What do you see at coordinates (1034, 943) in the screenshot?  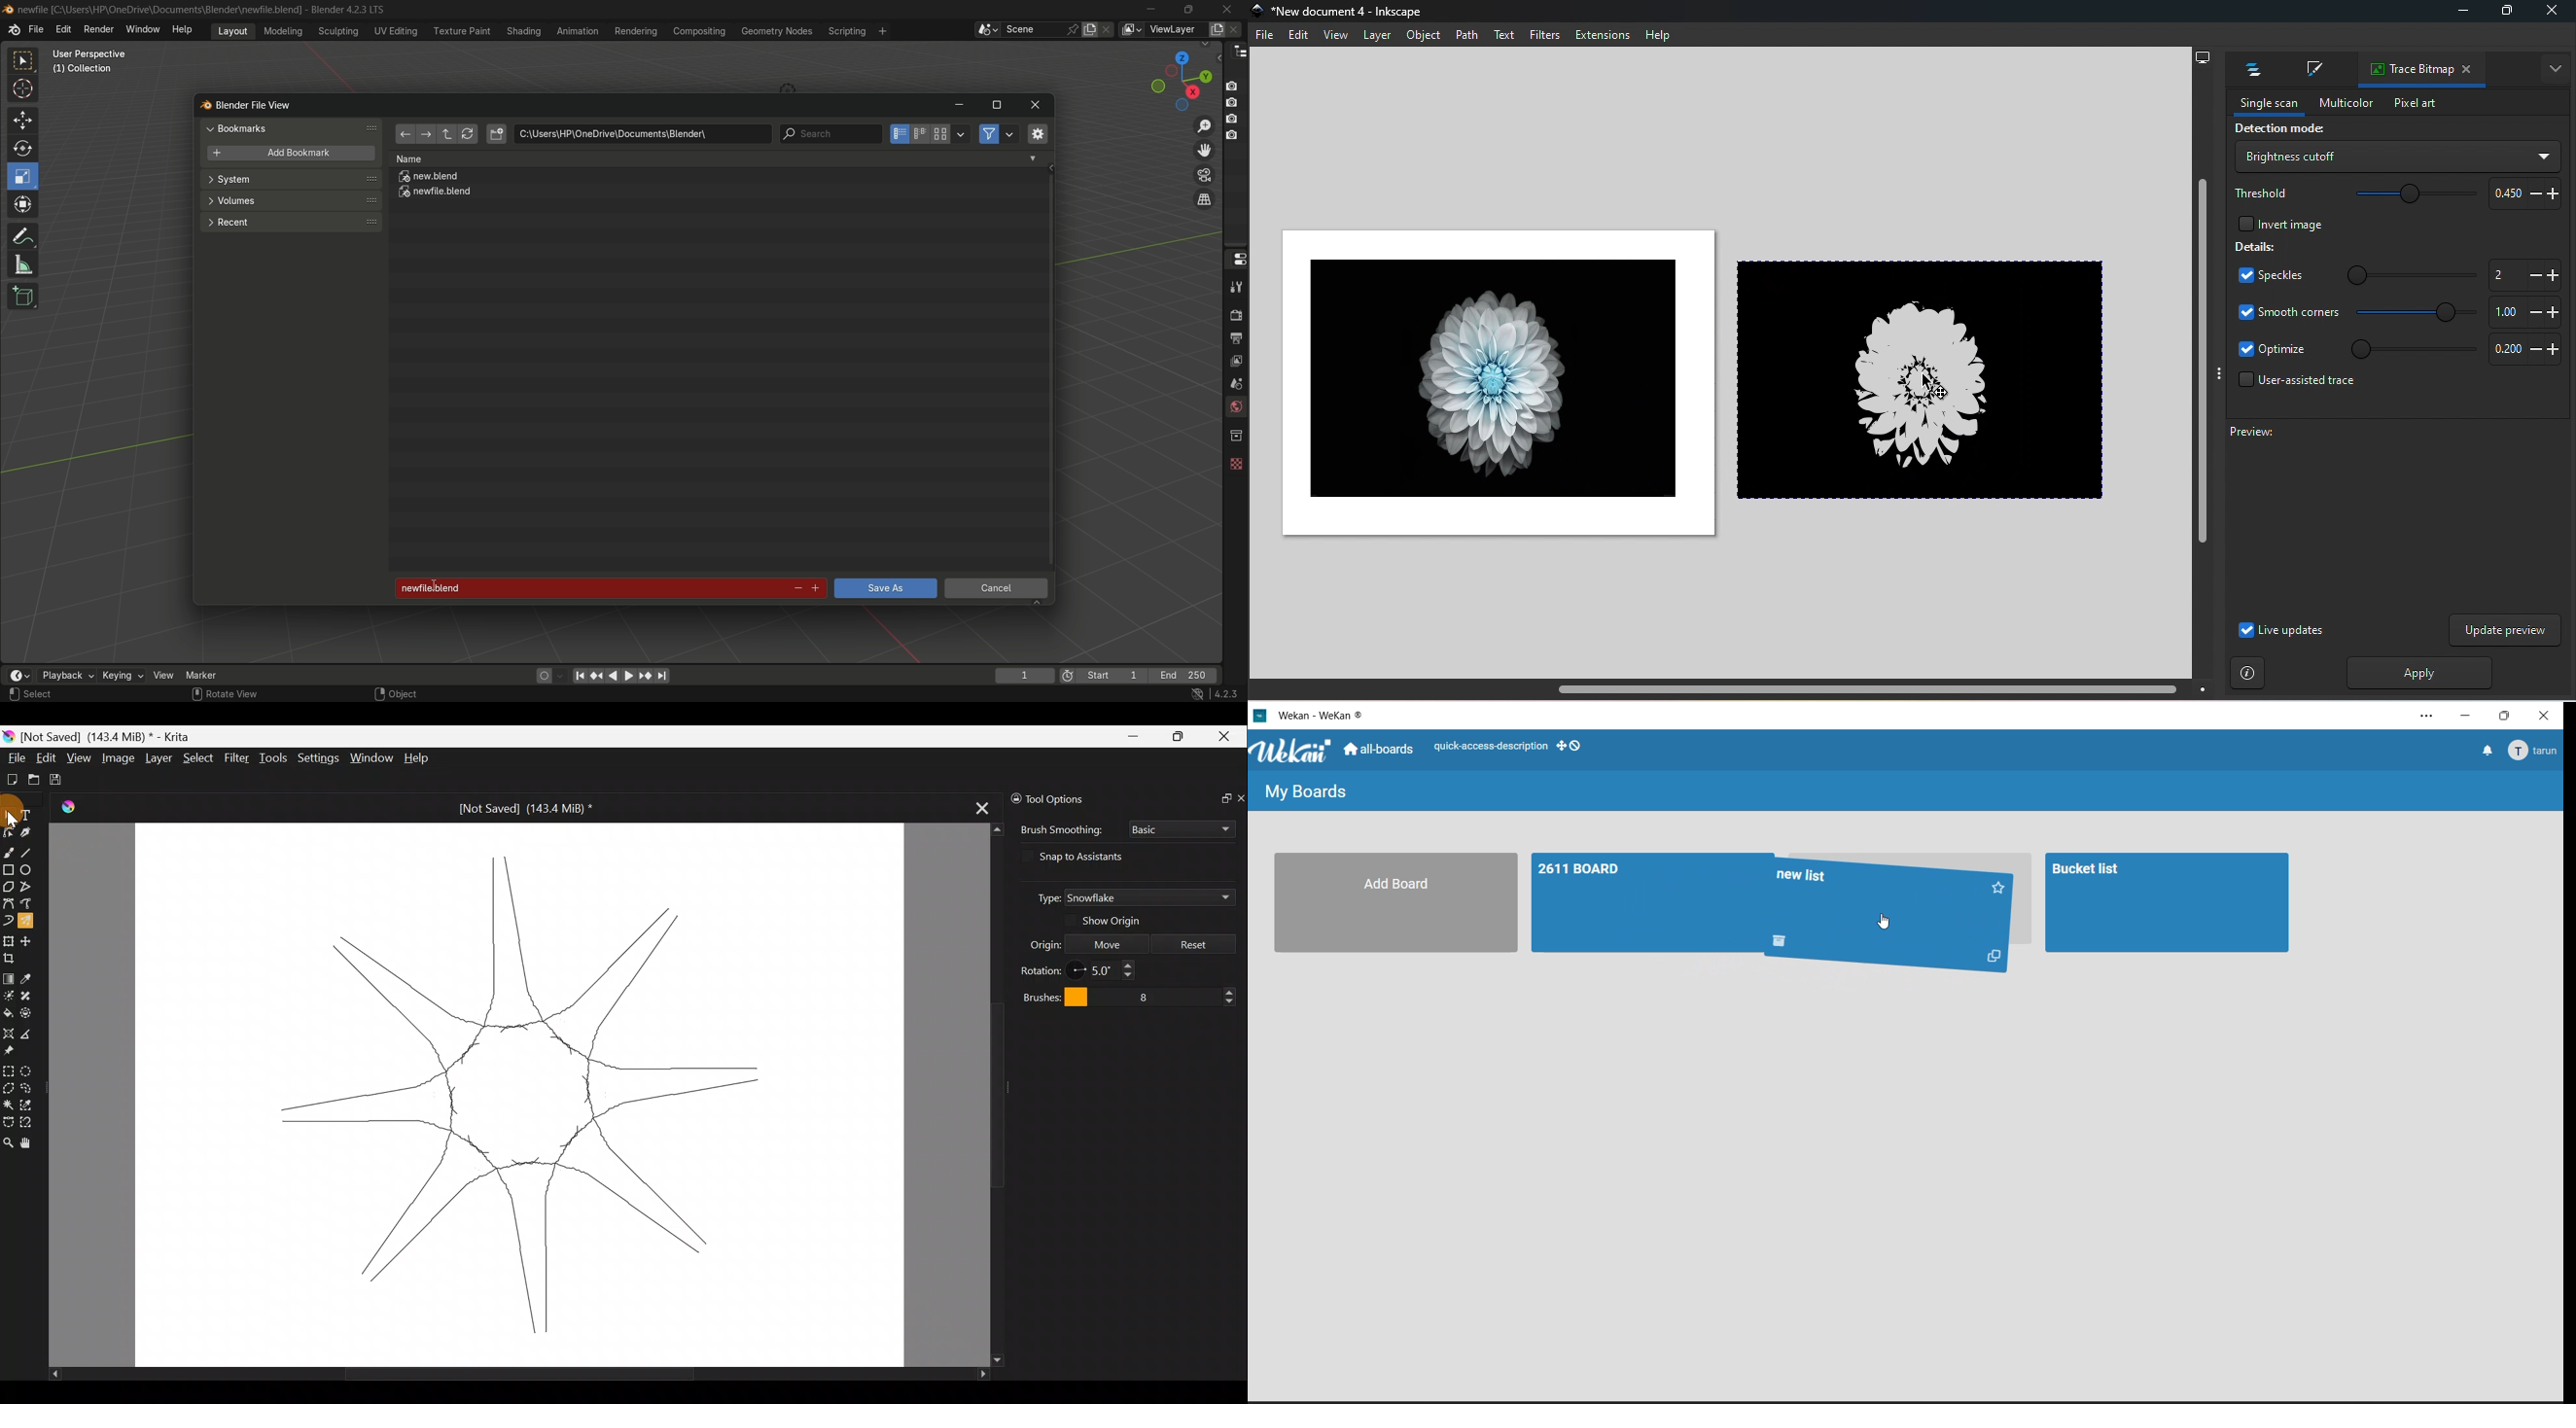 I see `Origin` at bounding box center [1034, 943].